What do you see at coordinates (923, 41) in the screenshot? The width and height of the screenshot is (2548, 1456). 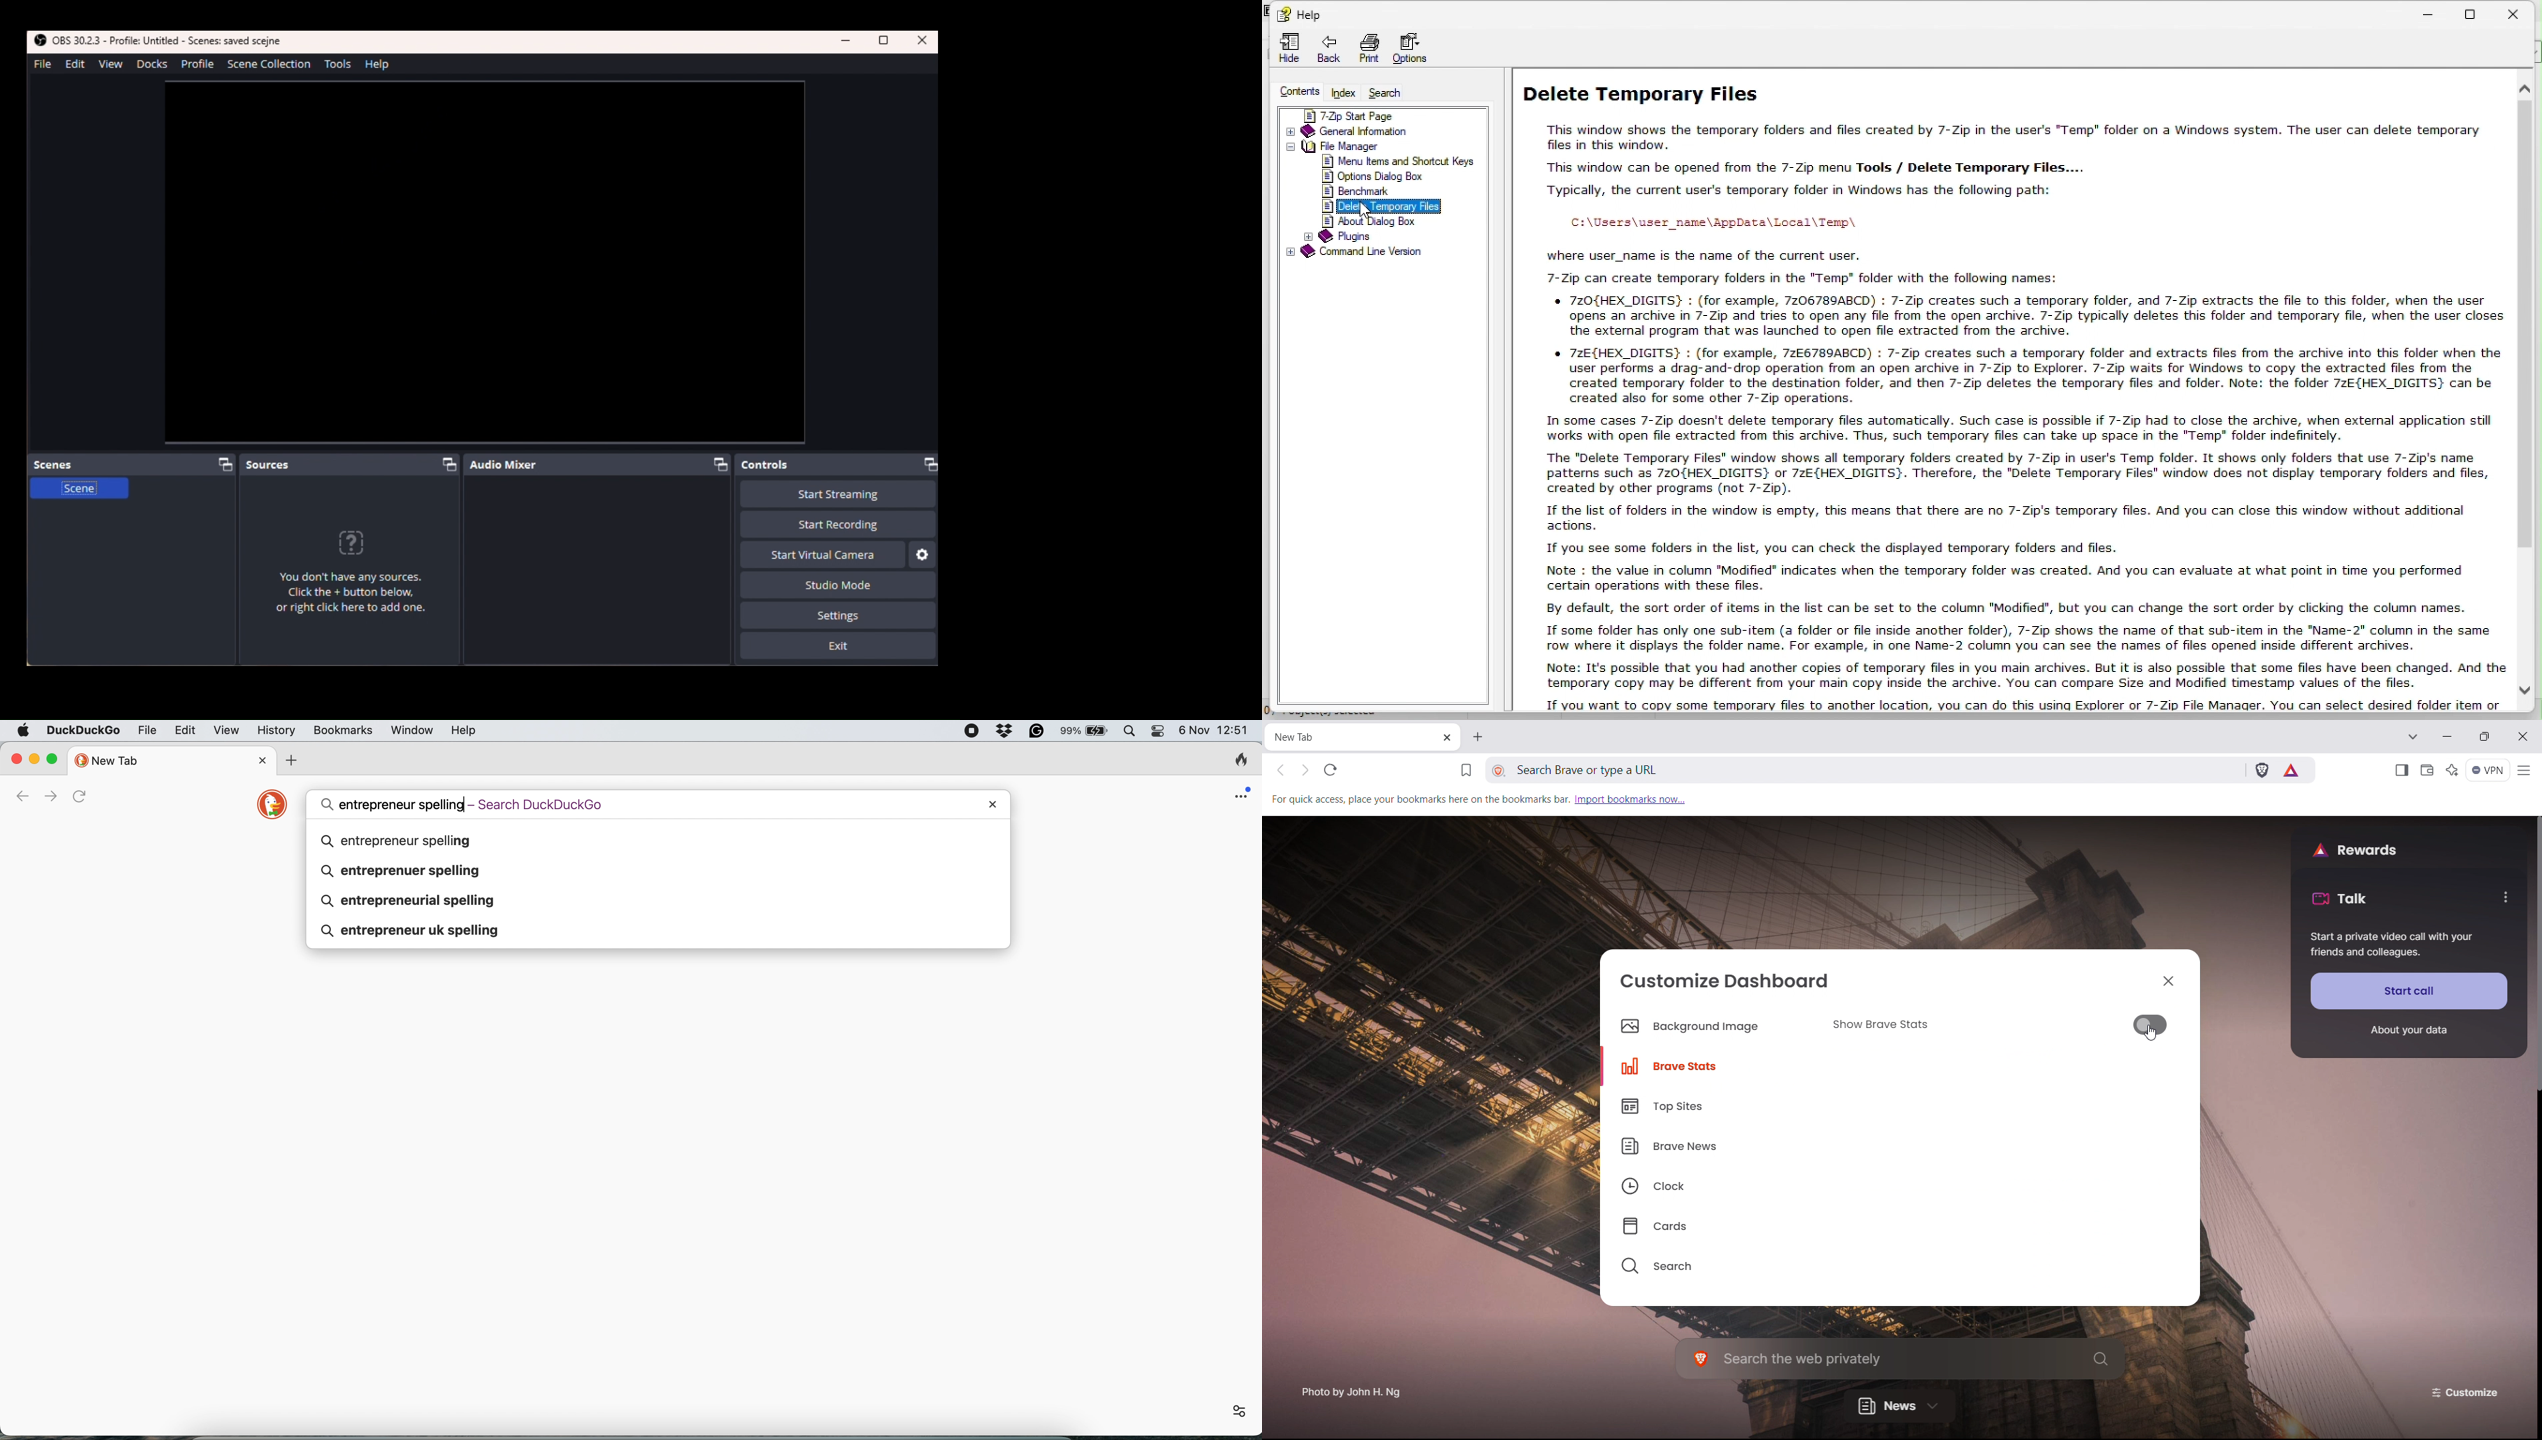 I see `Close` at bounding box center [923, 41].